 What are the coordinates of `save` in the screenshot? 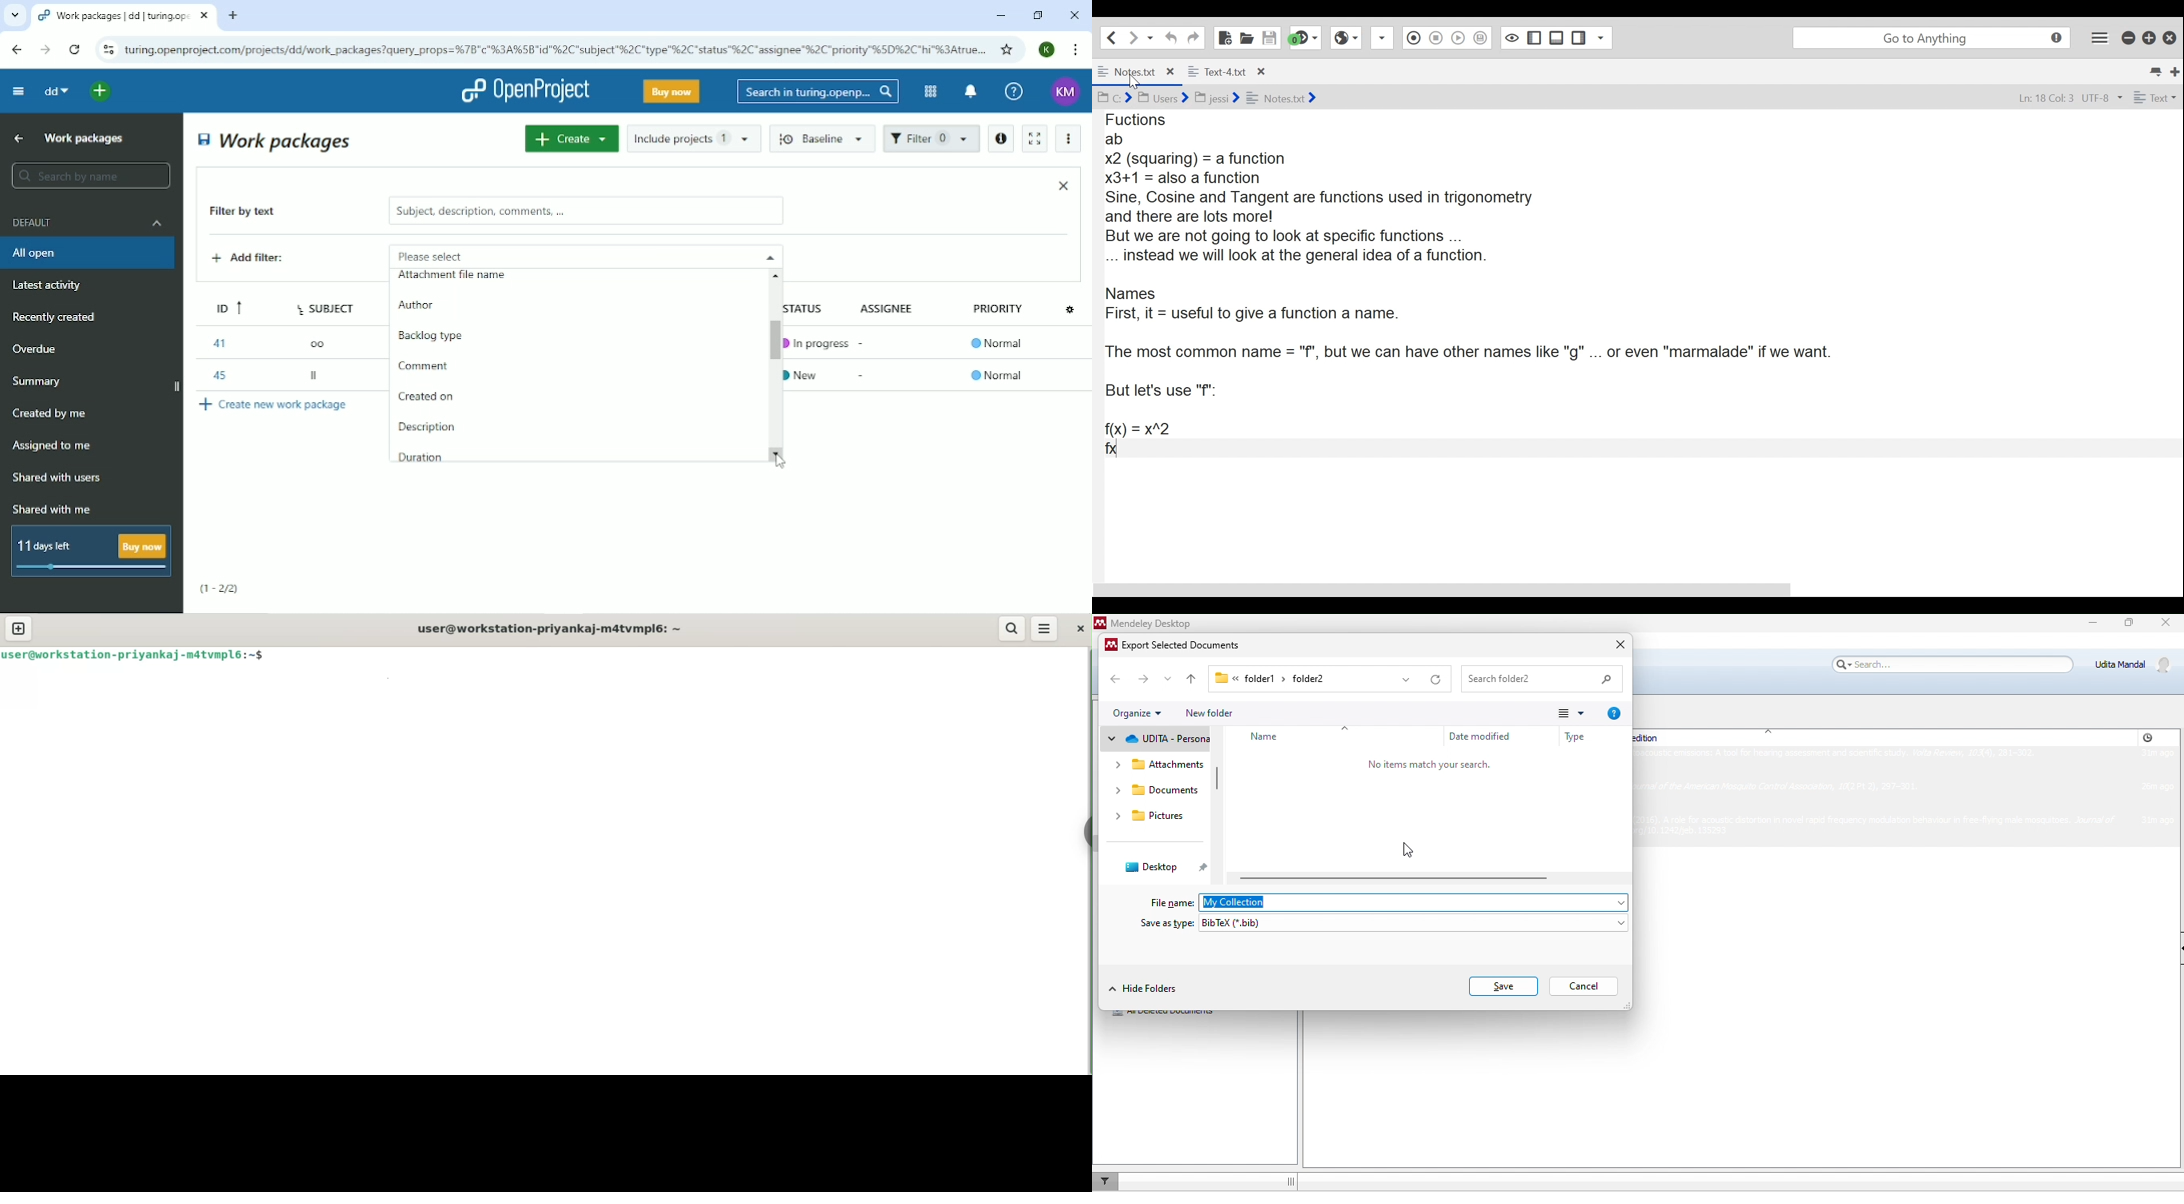 It's located at (1500, 985).